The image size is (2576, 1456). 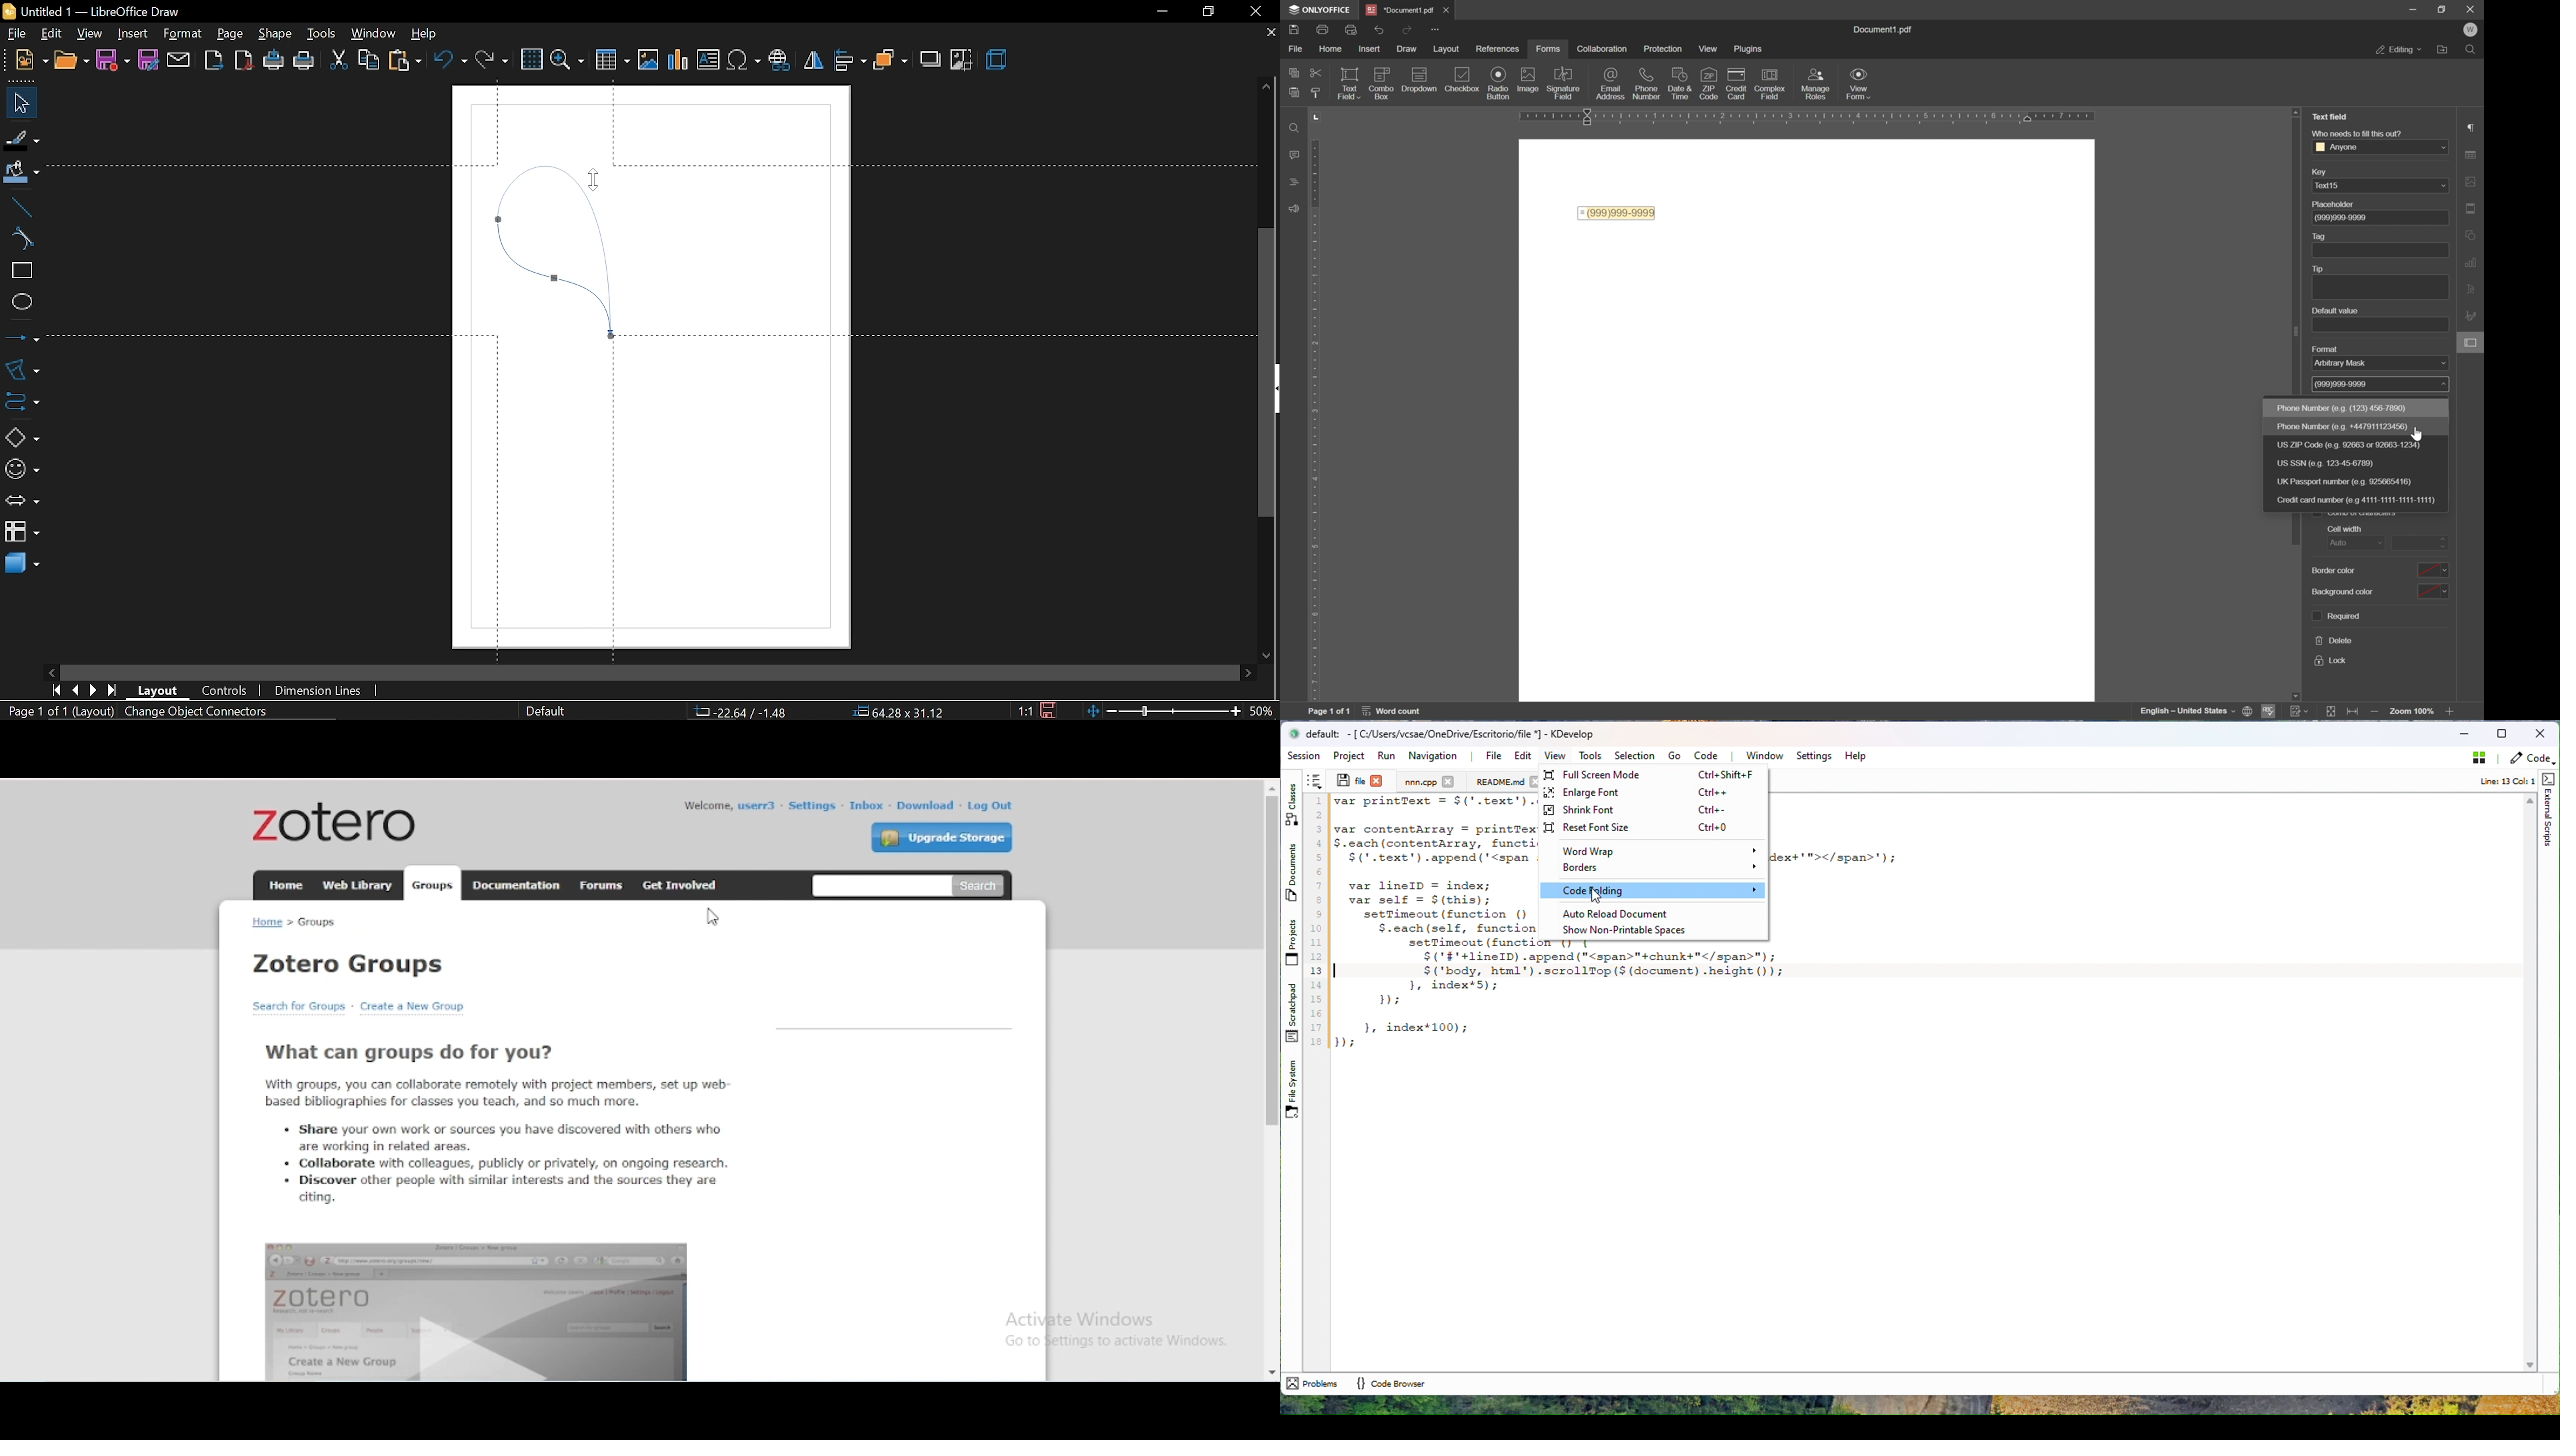 I want to click on help, so click(x=424, y=33).